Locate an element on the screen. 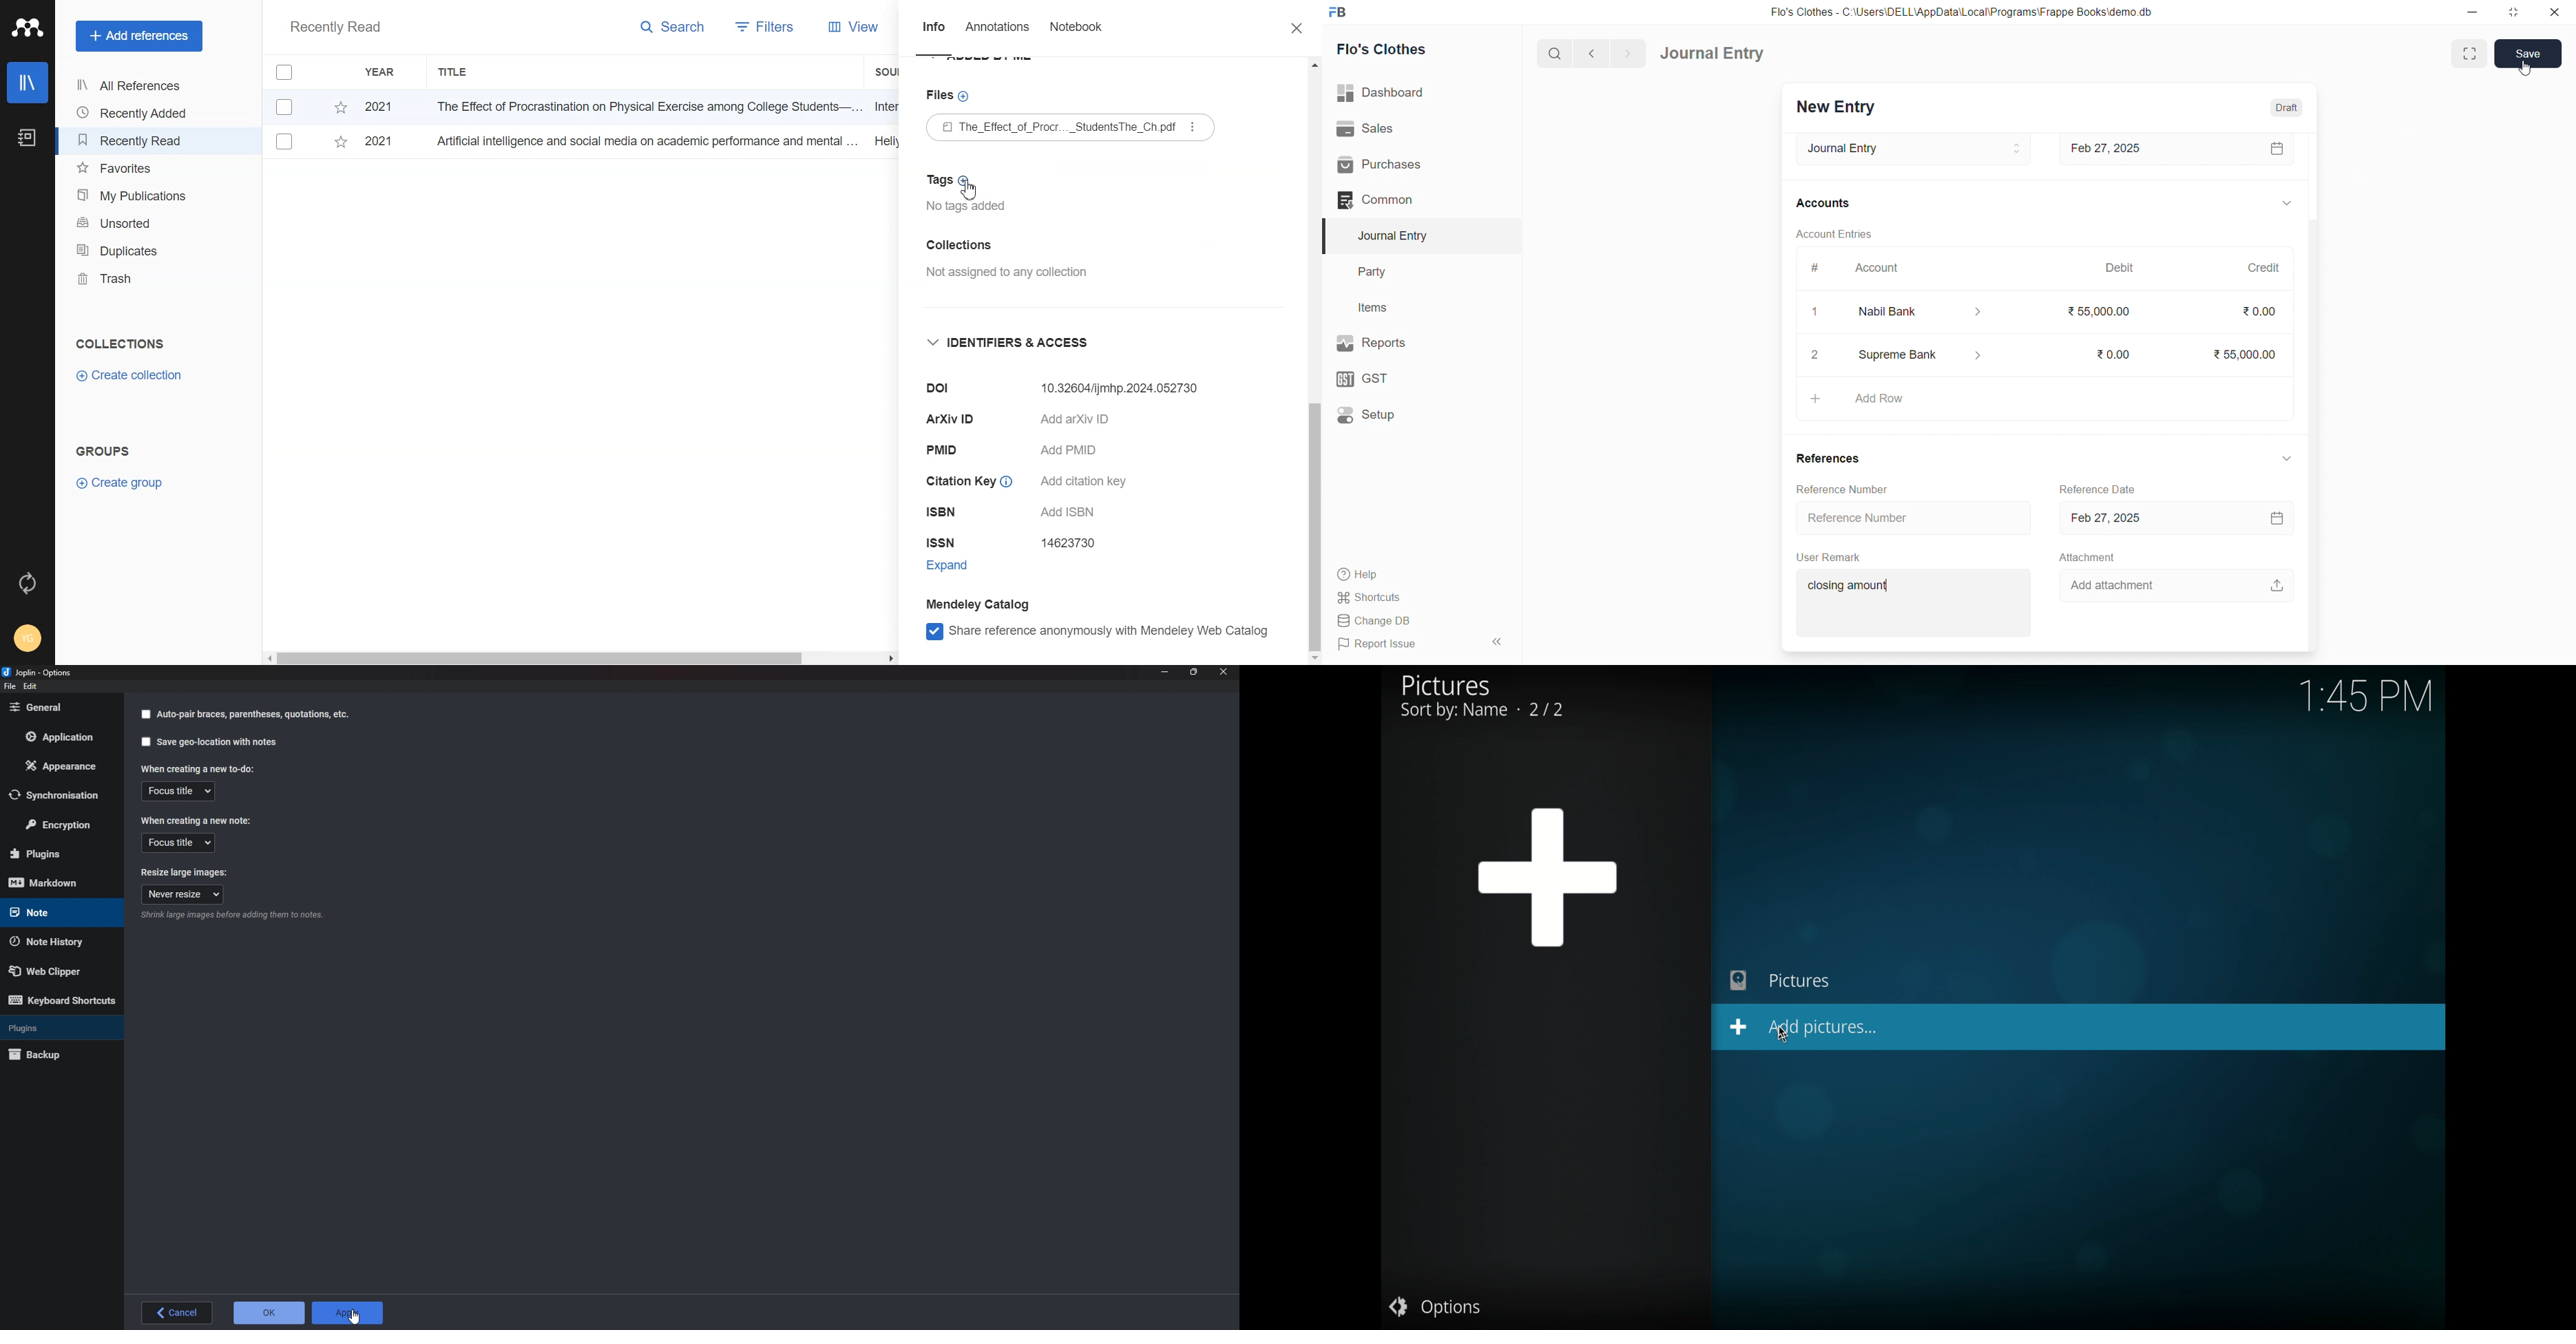 The image size is (2576, 1344). Saves geo location with notes is located at coordinates (218, 742).